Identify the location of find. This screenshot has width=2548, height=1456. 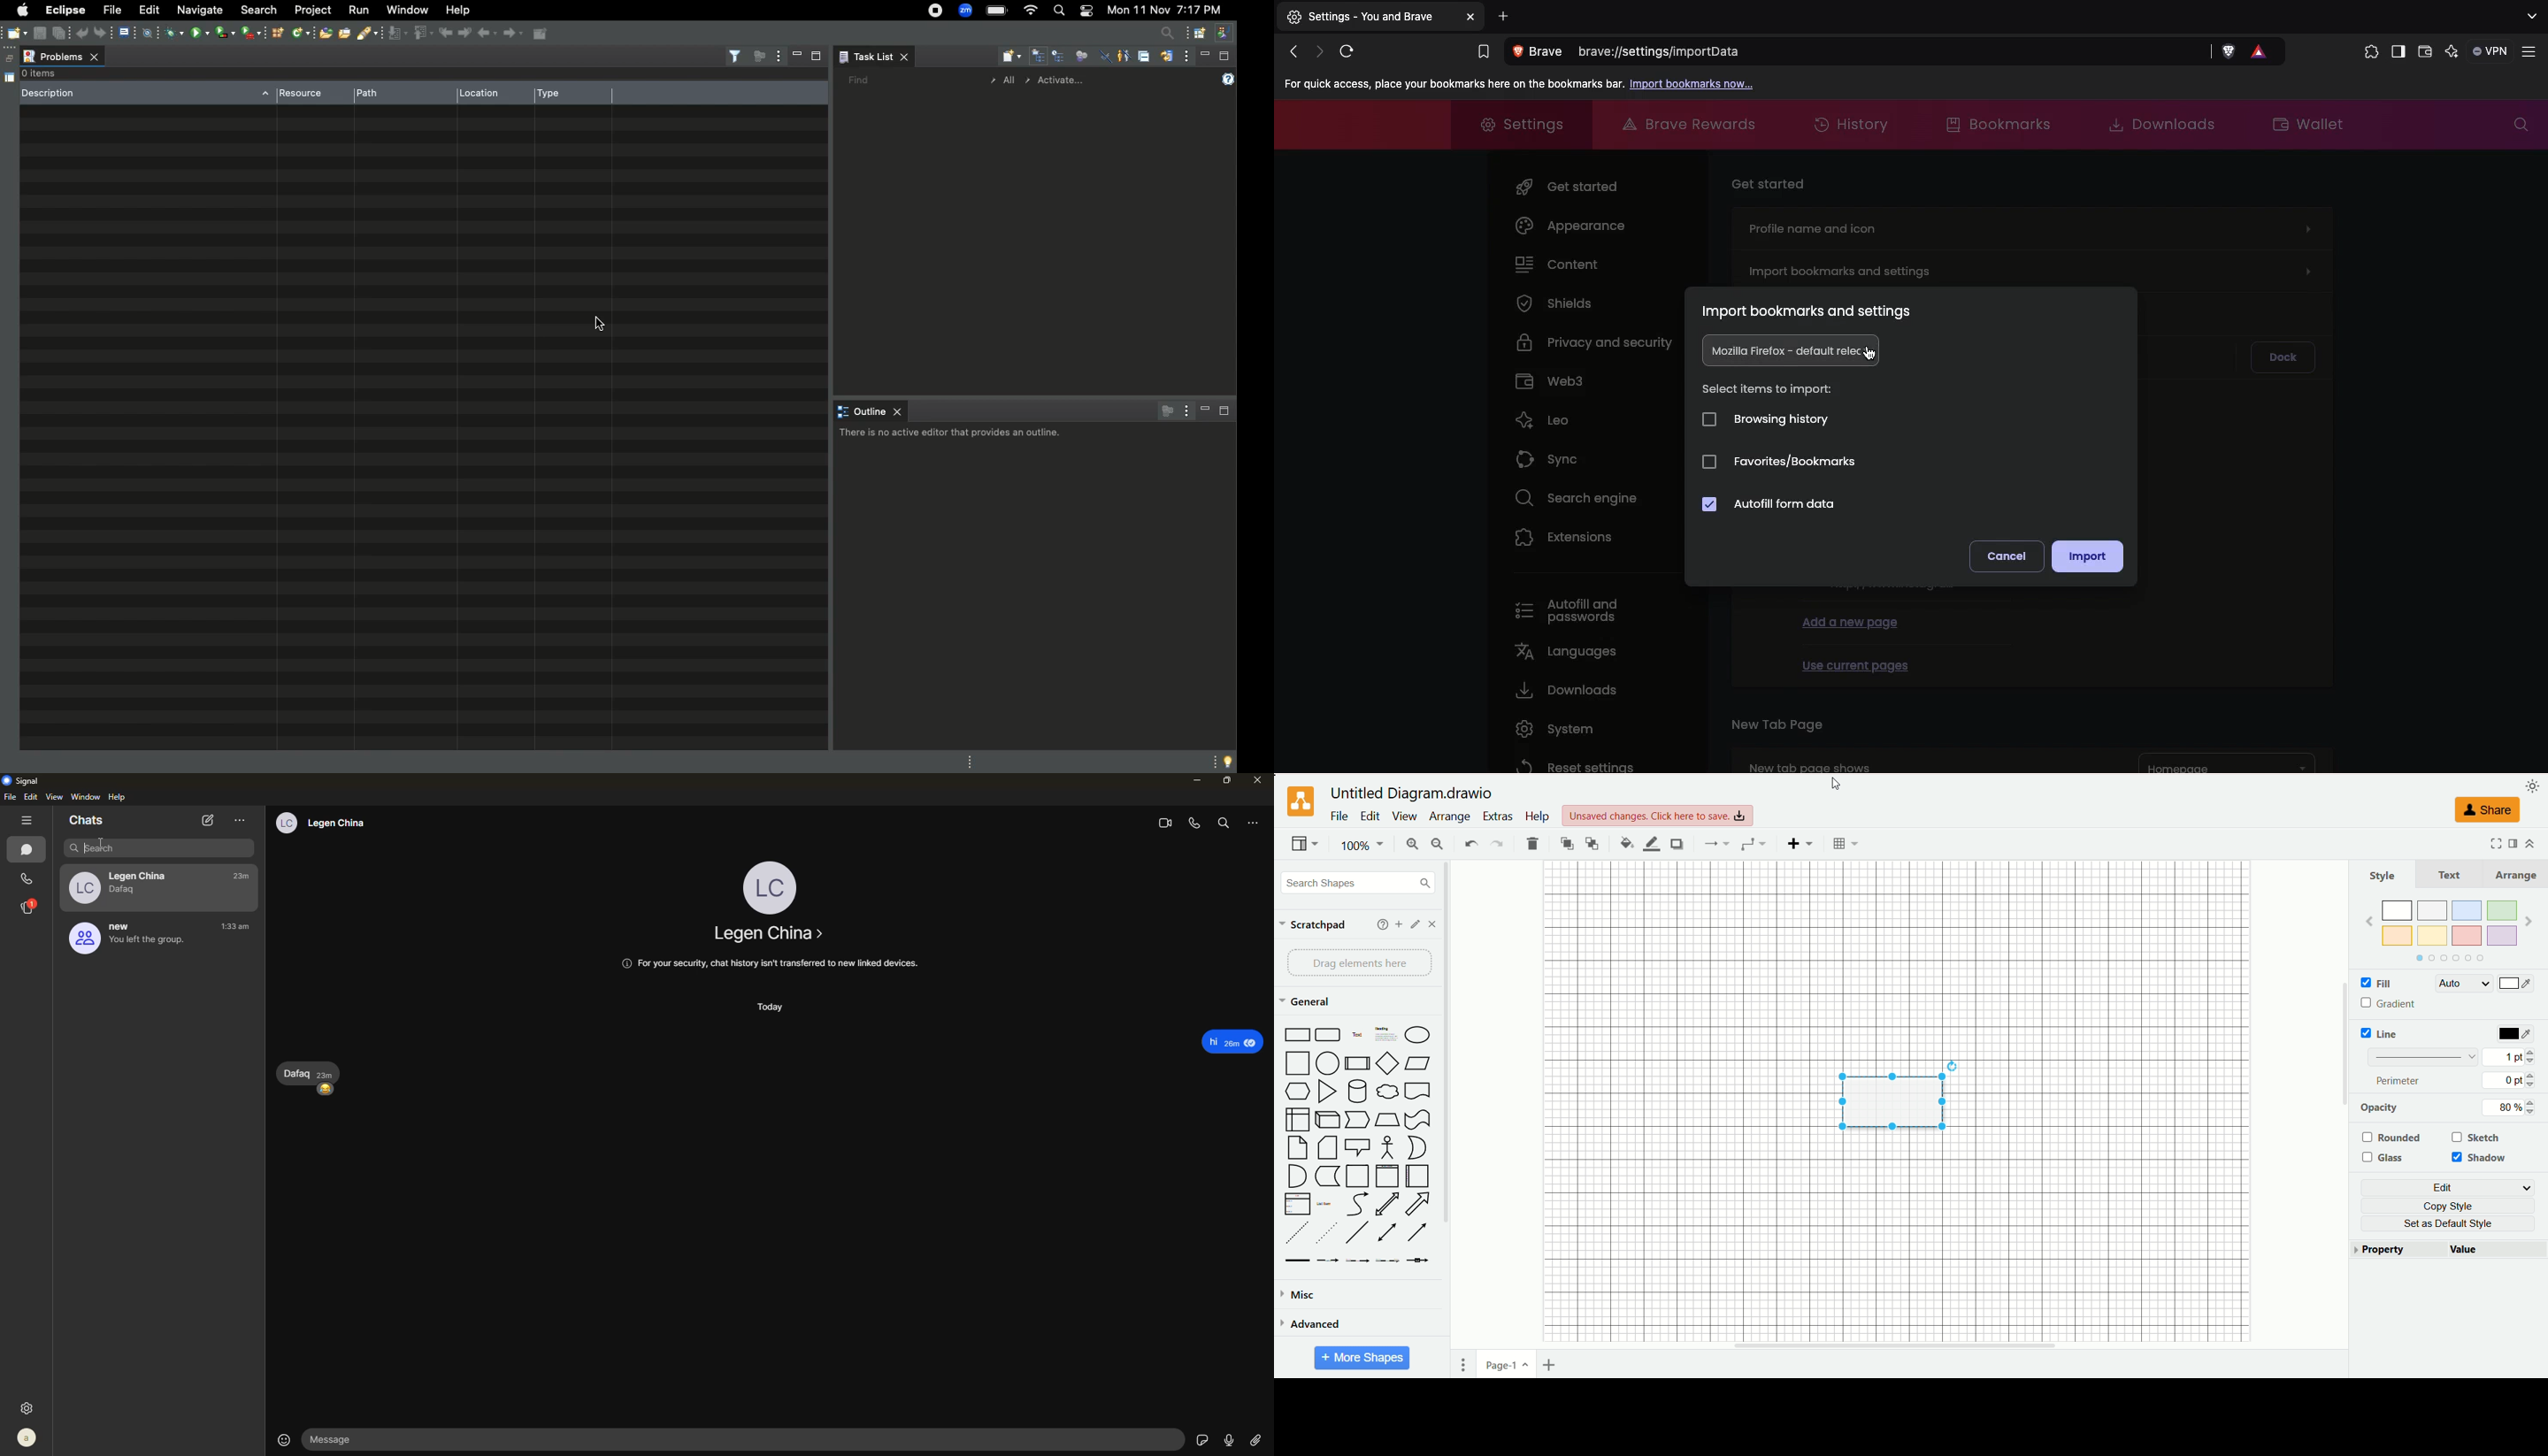
(857, 81).